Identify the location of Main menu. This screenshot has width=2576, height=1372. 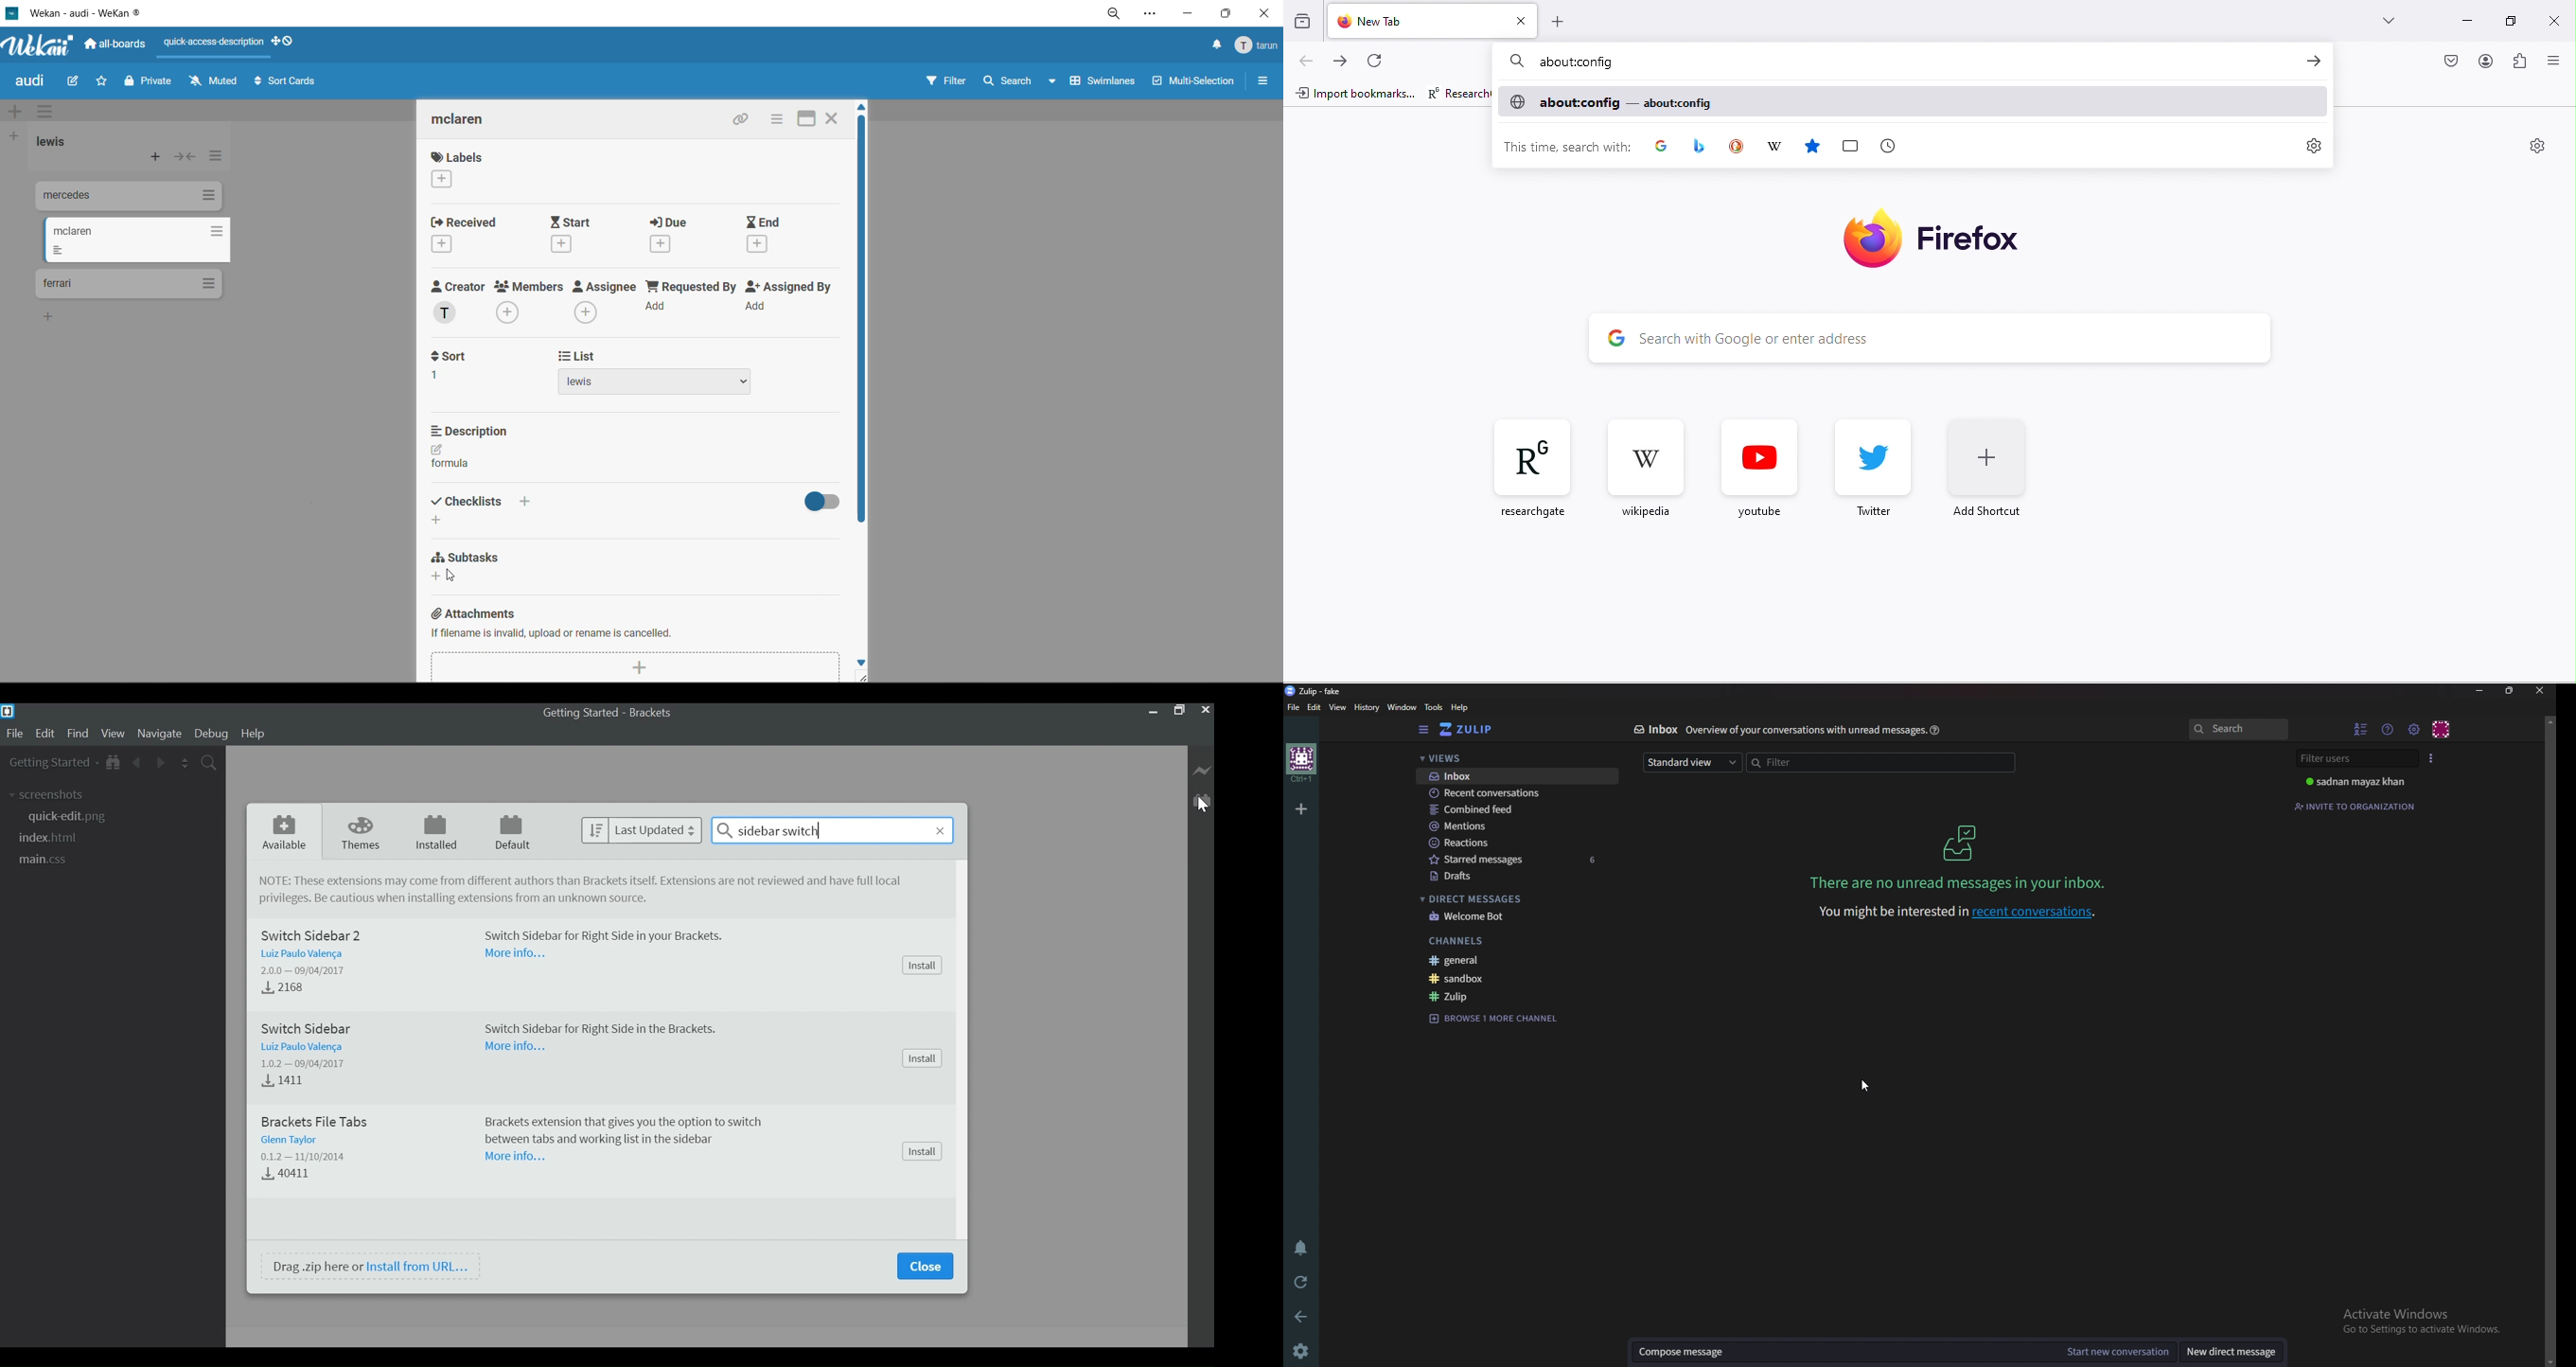
(2414, 729).